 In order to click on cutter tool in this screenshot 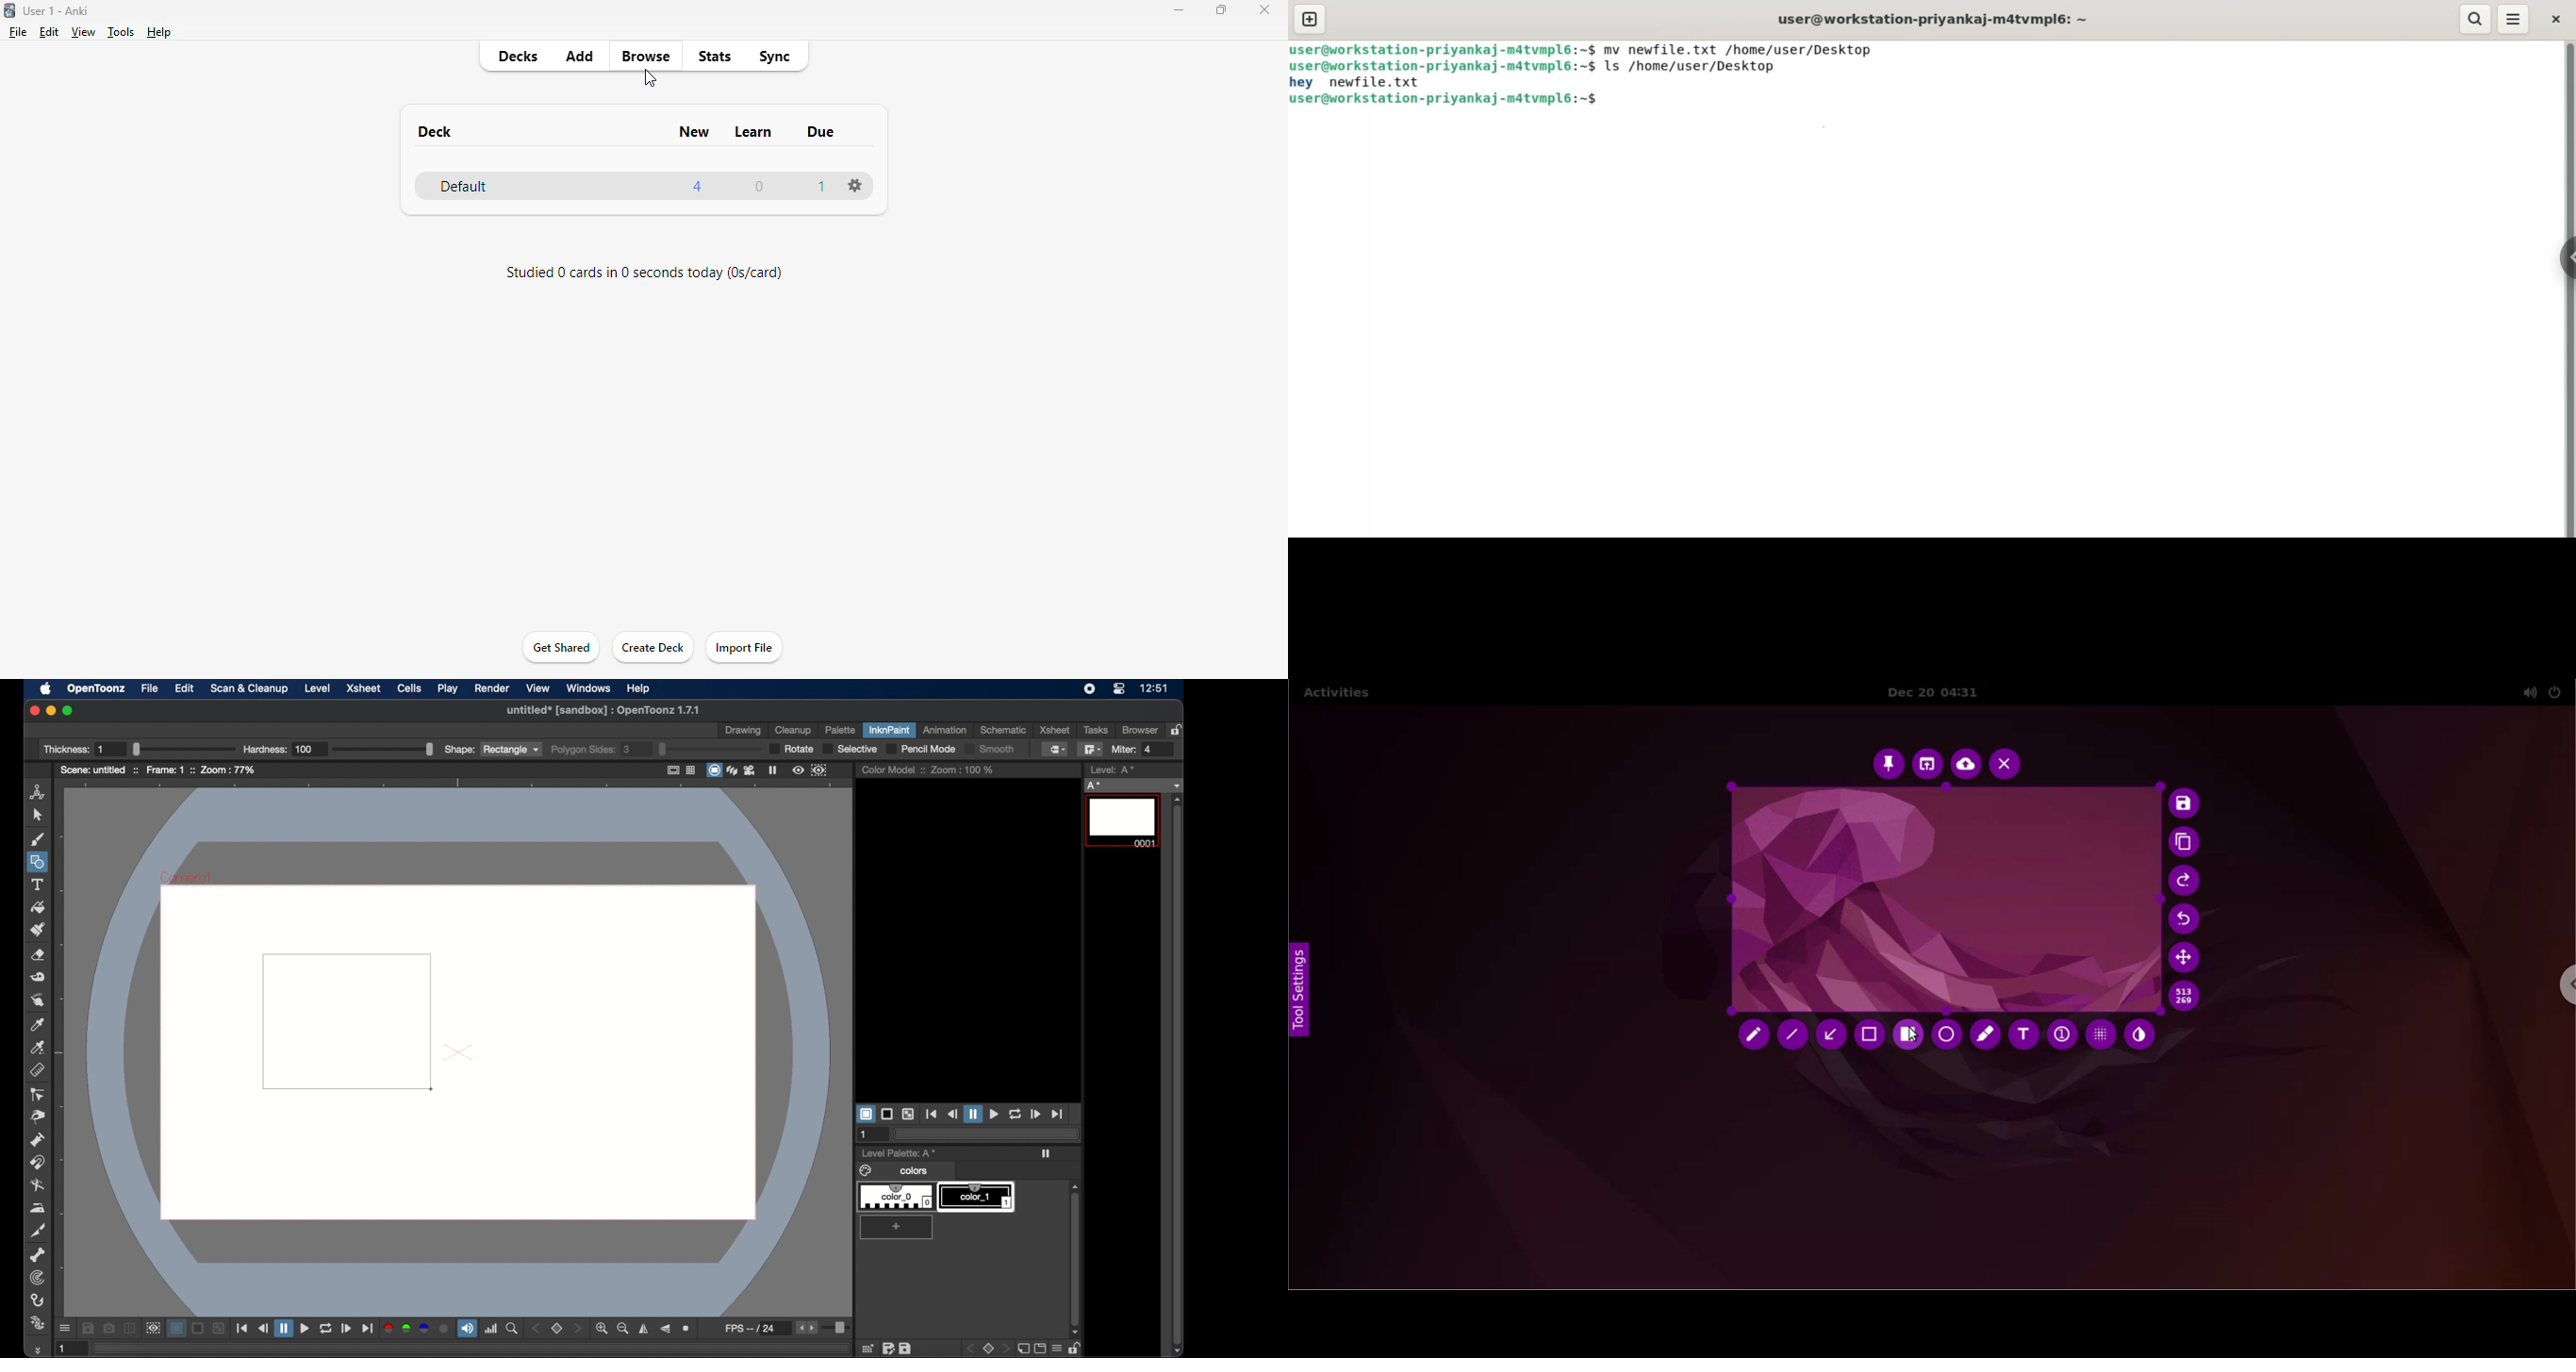, I will do `click(38, 1230)`.